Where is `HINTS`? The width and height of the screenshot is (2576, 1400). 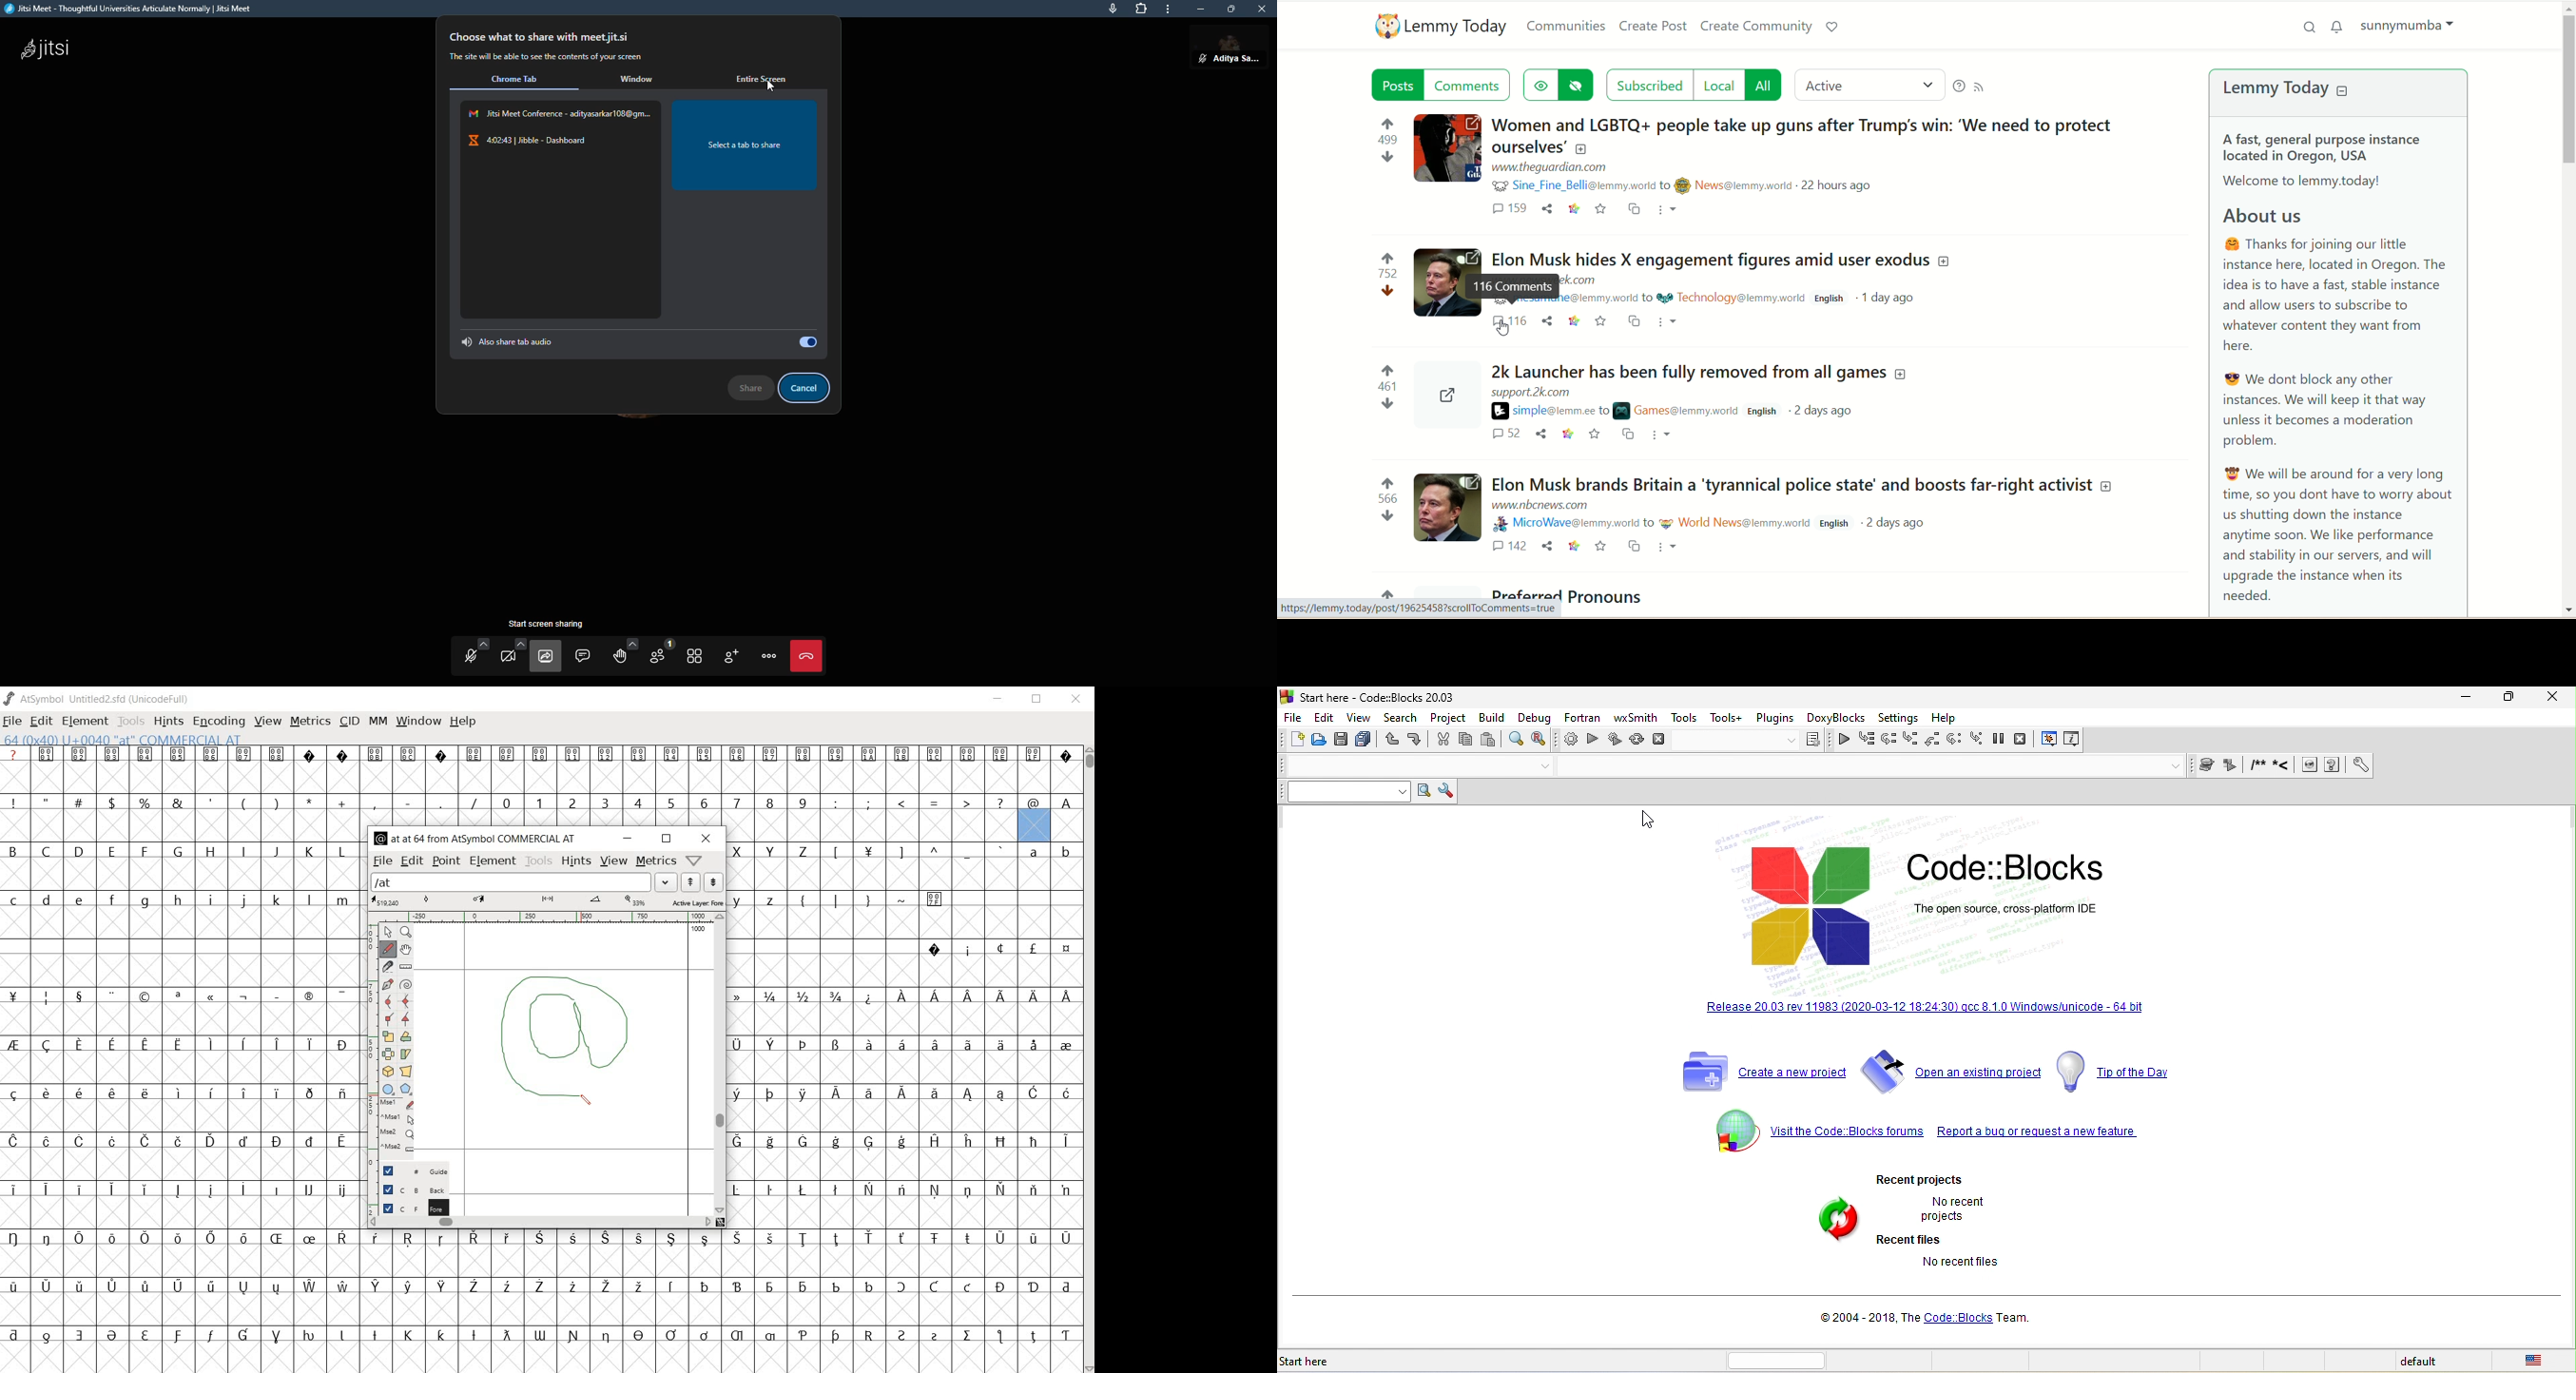
HINTS is located at coordinates (167, 722).